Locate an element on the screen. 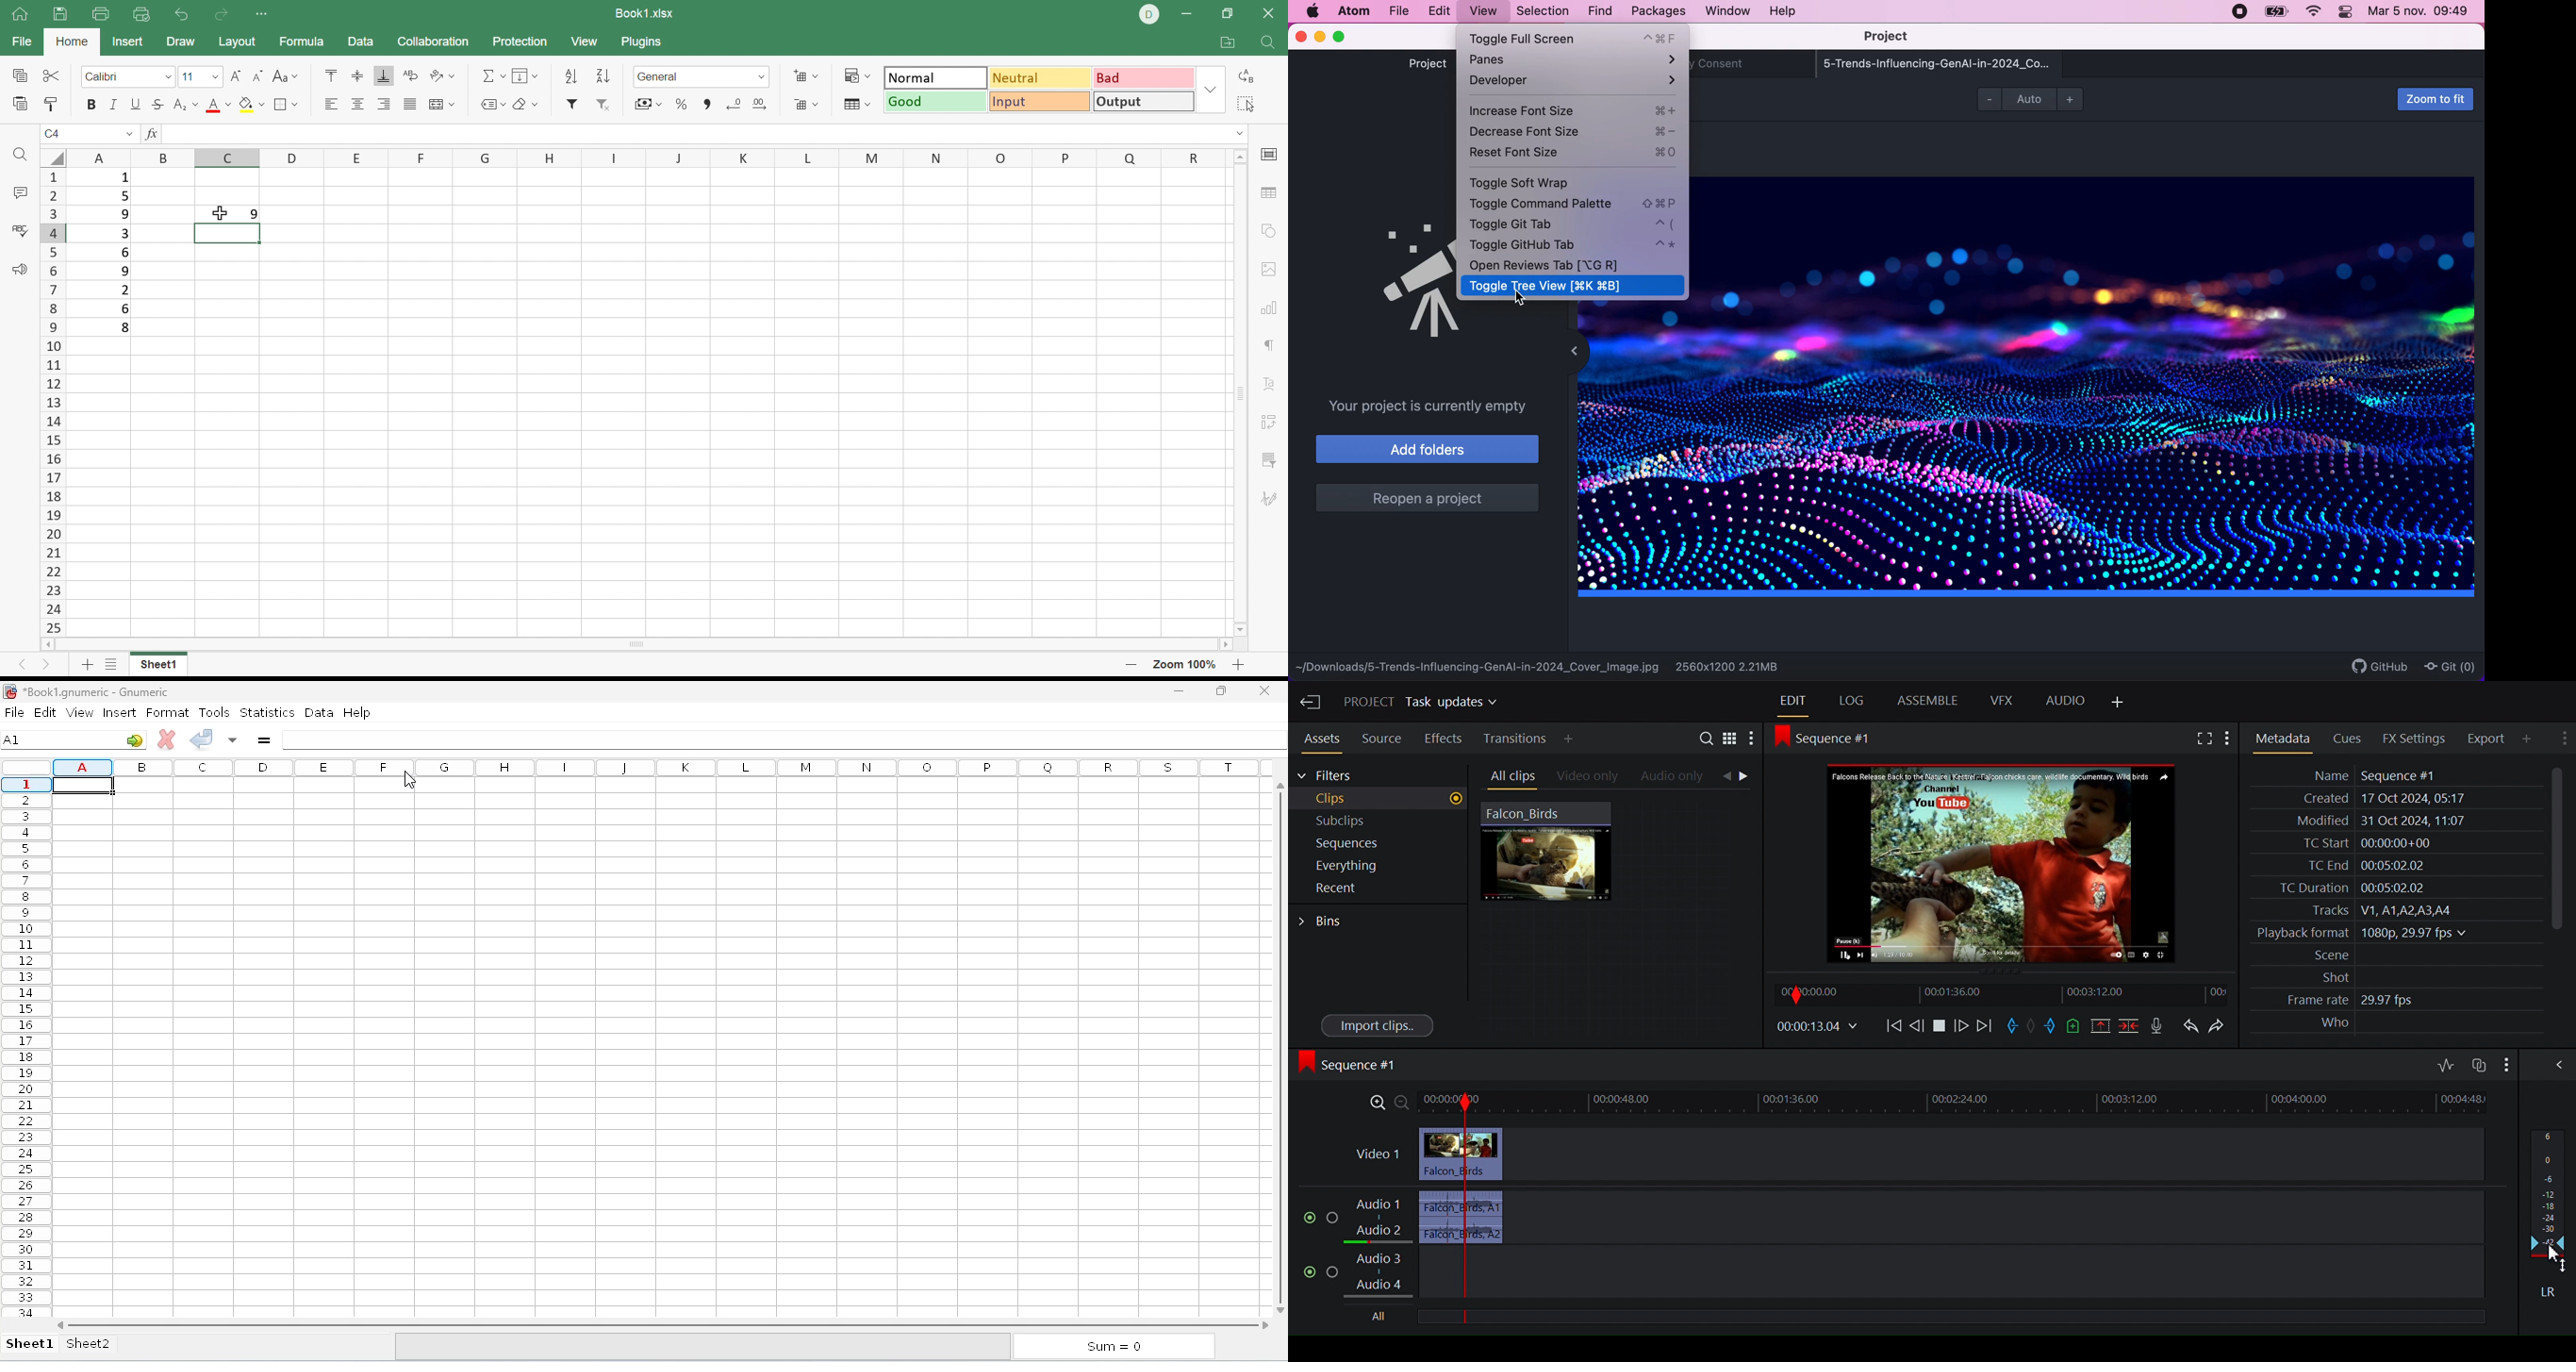  Audio 1 is located at coordinates (1381, 1206).